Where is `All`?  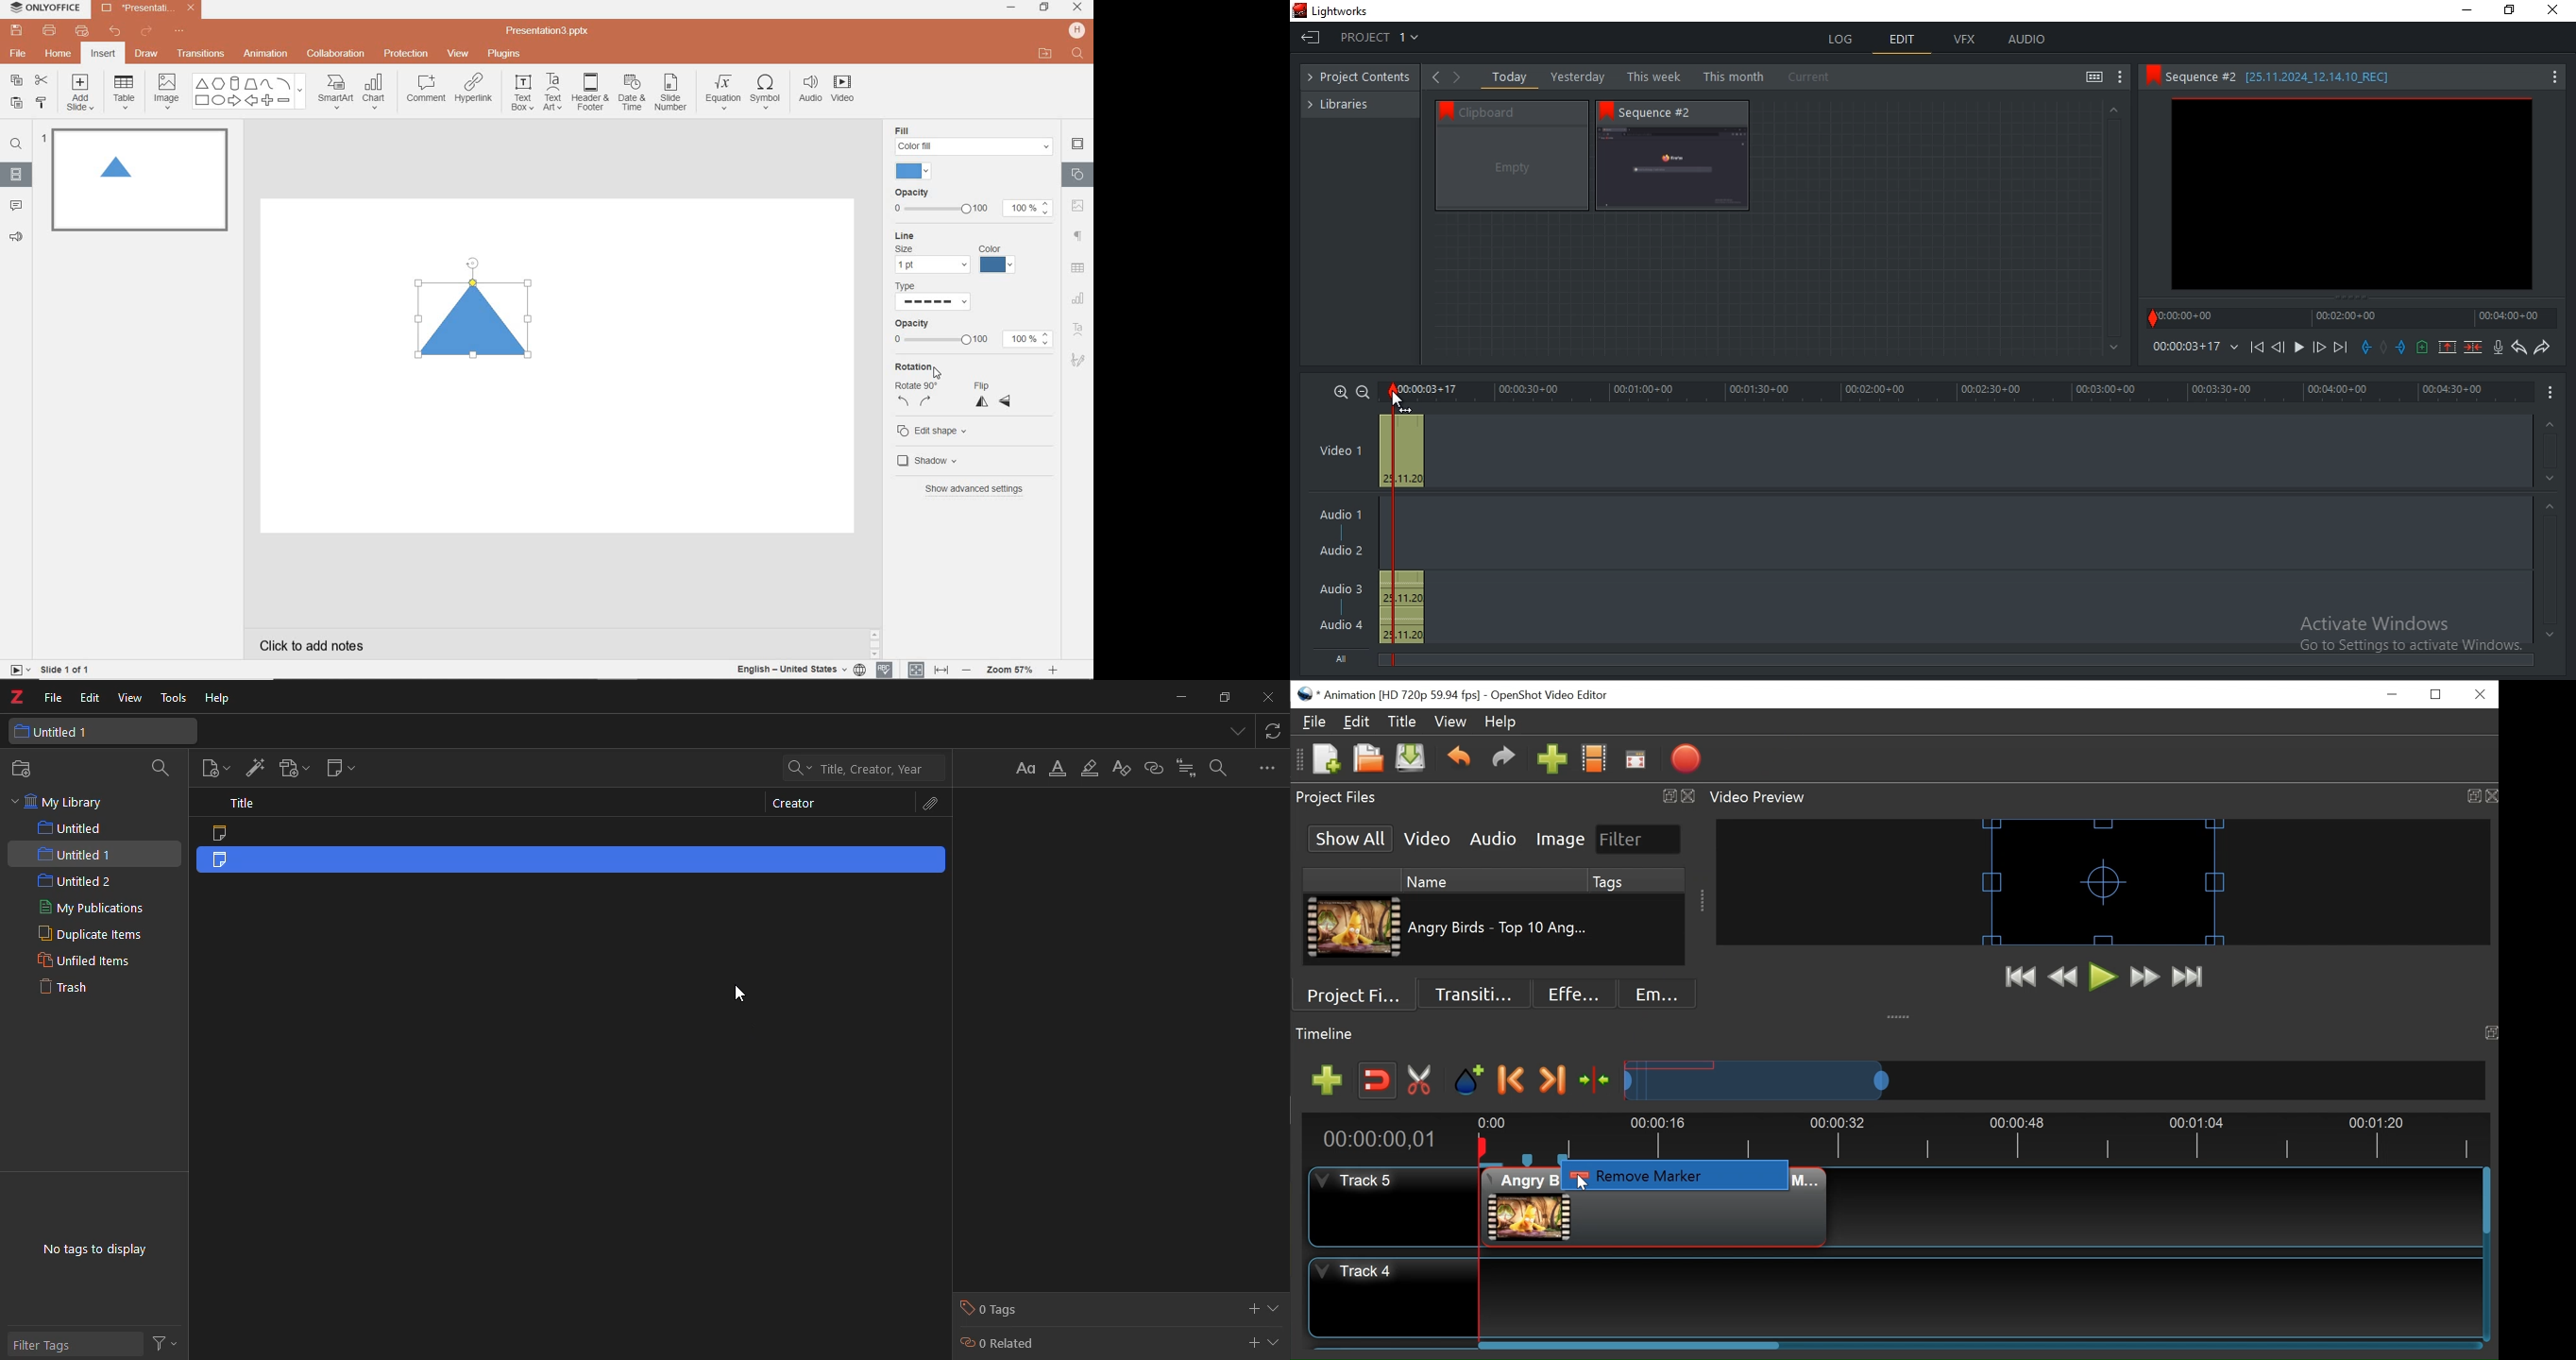 All is located at coordinates (1345, 656).